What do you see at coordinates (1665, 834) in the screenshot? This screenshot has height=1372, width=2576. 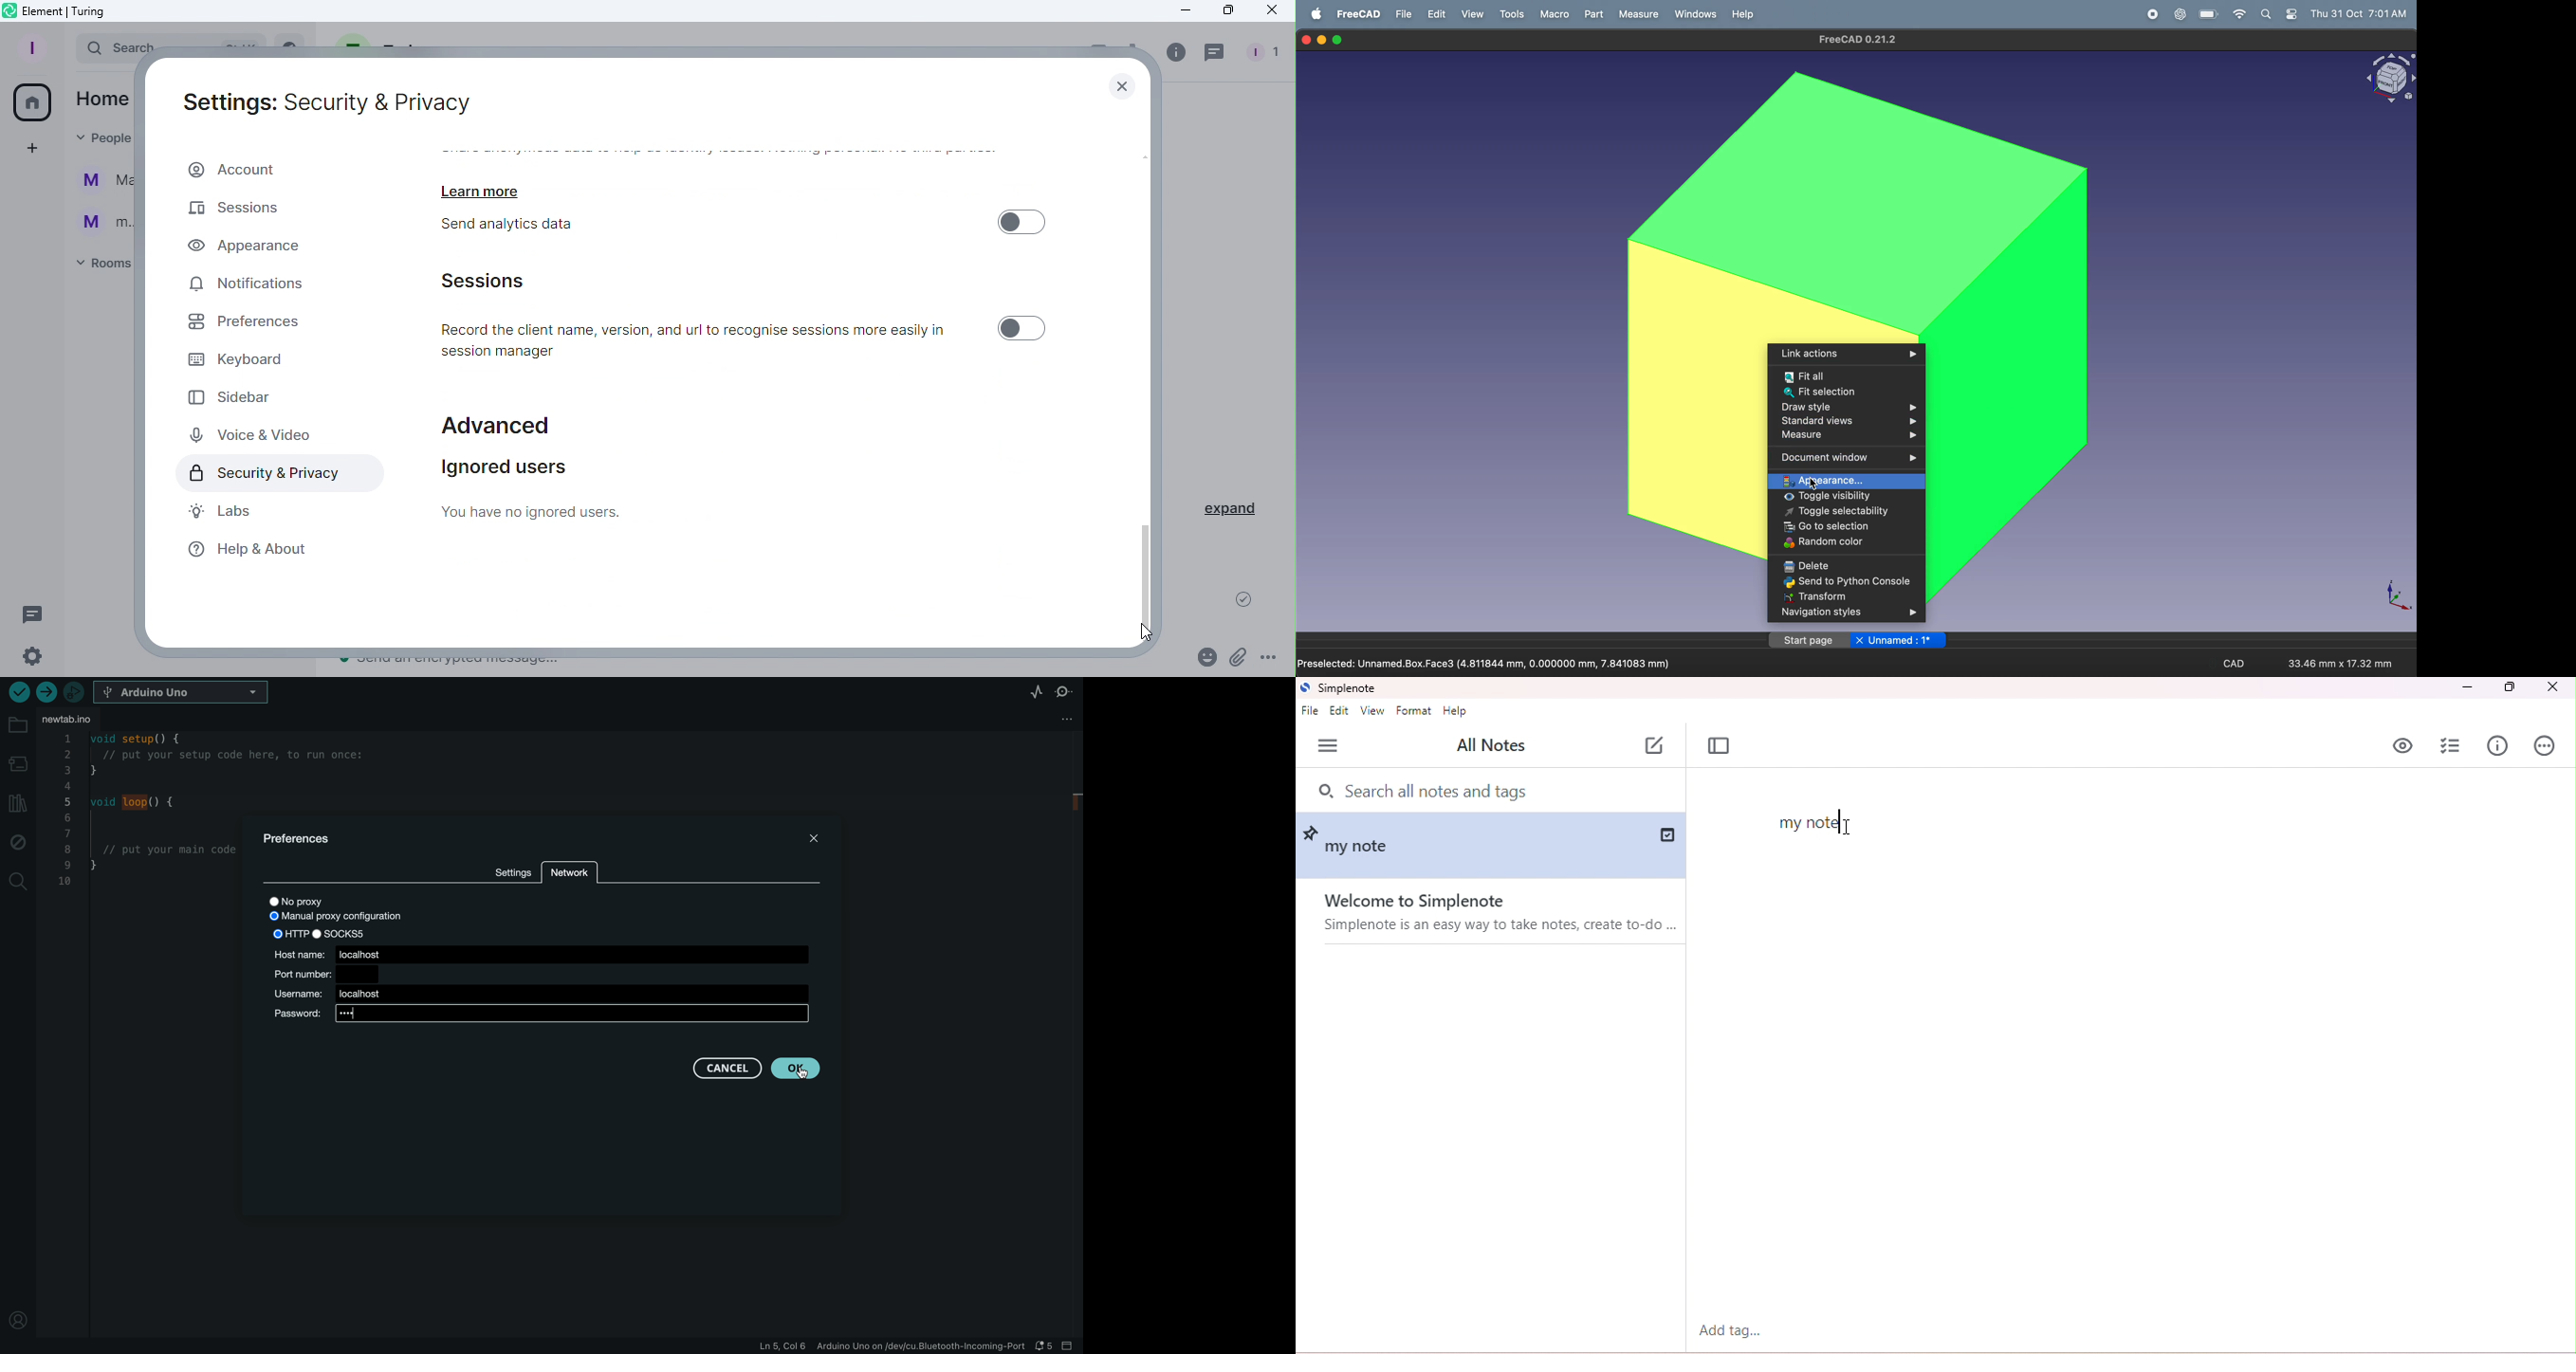 I see `saved` at bounding box center [1665, 834].